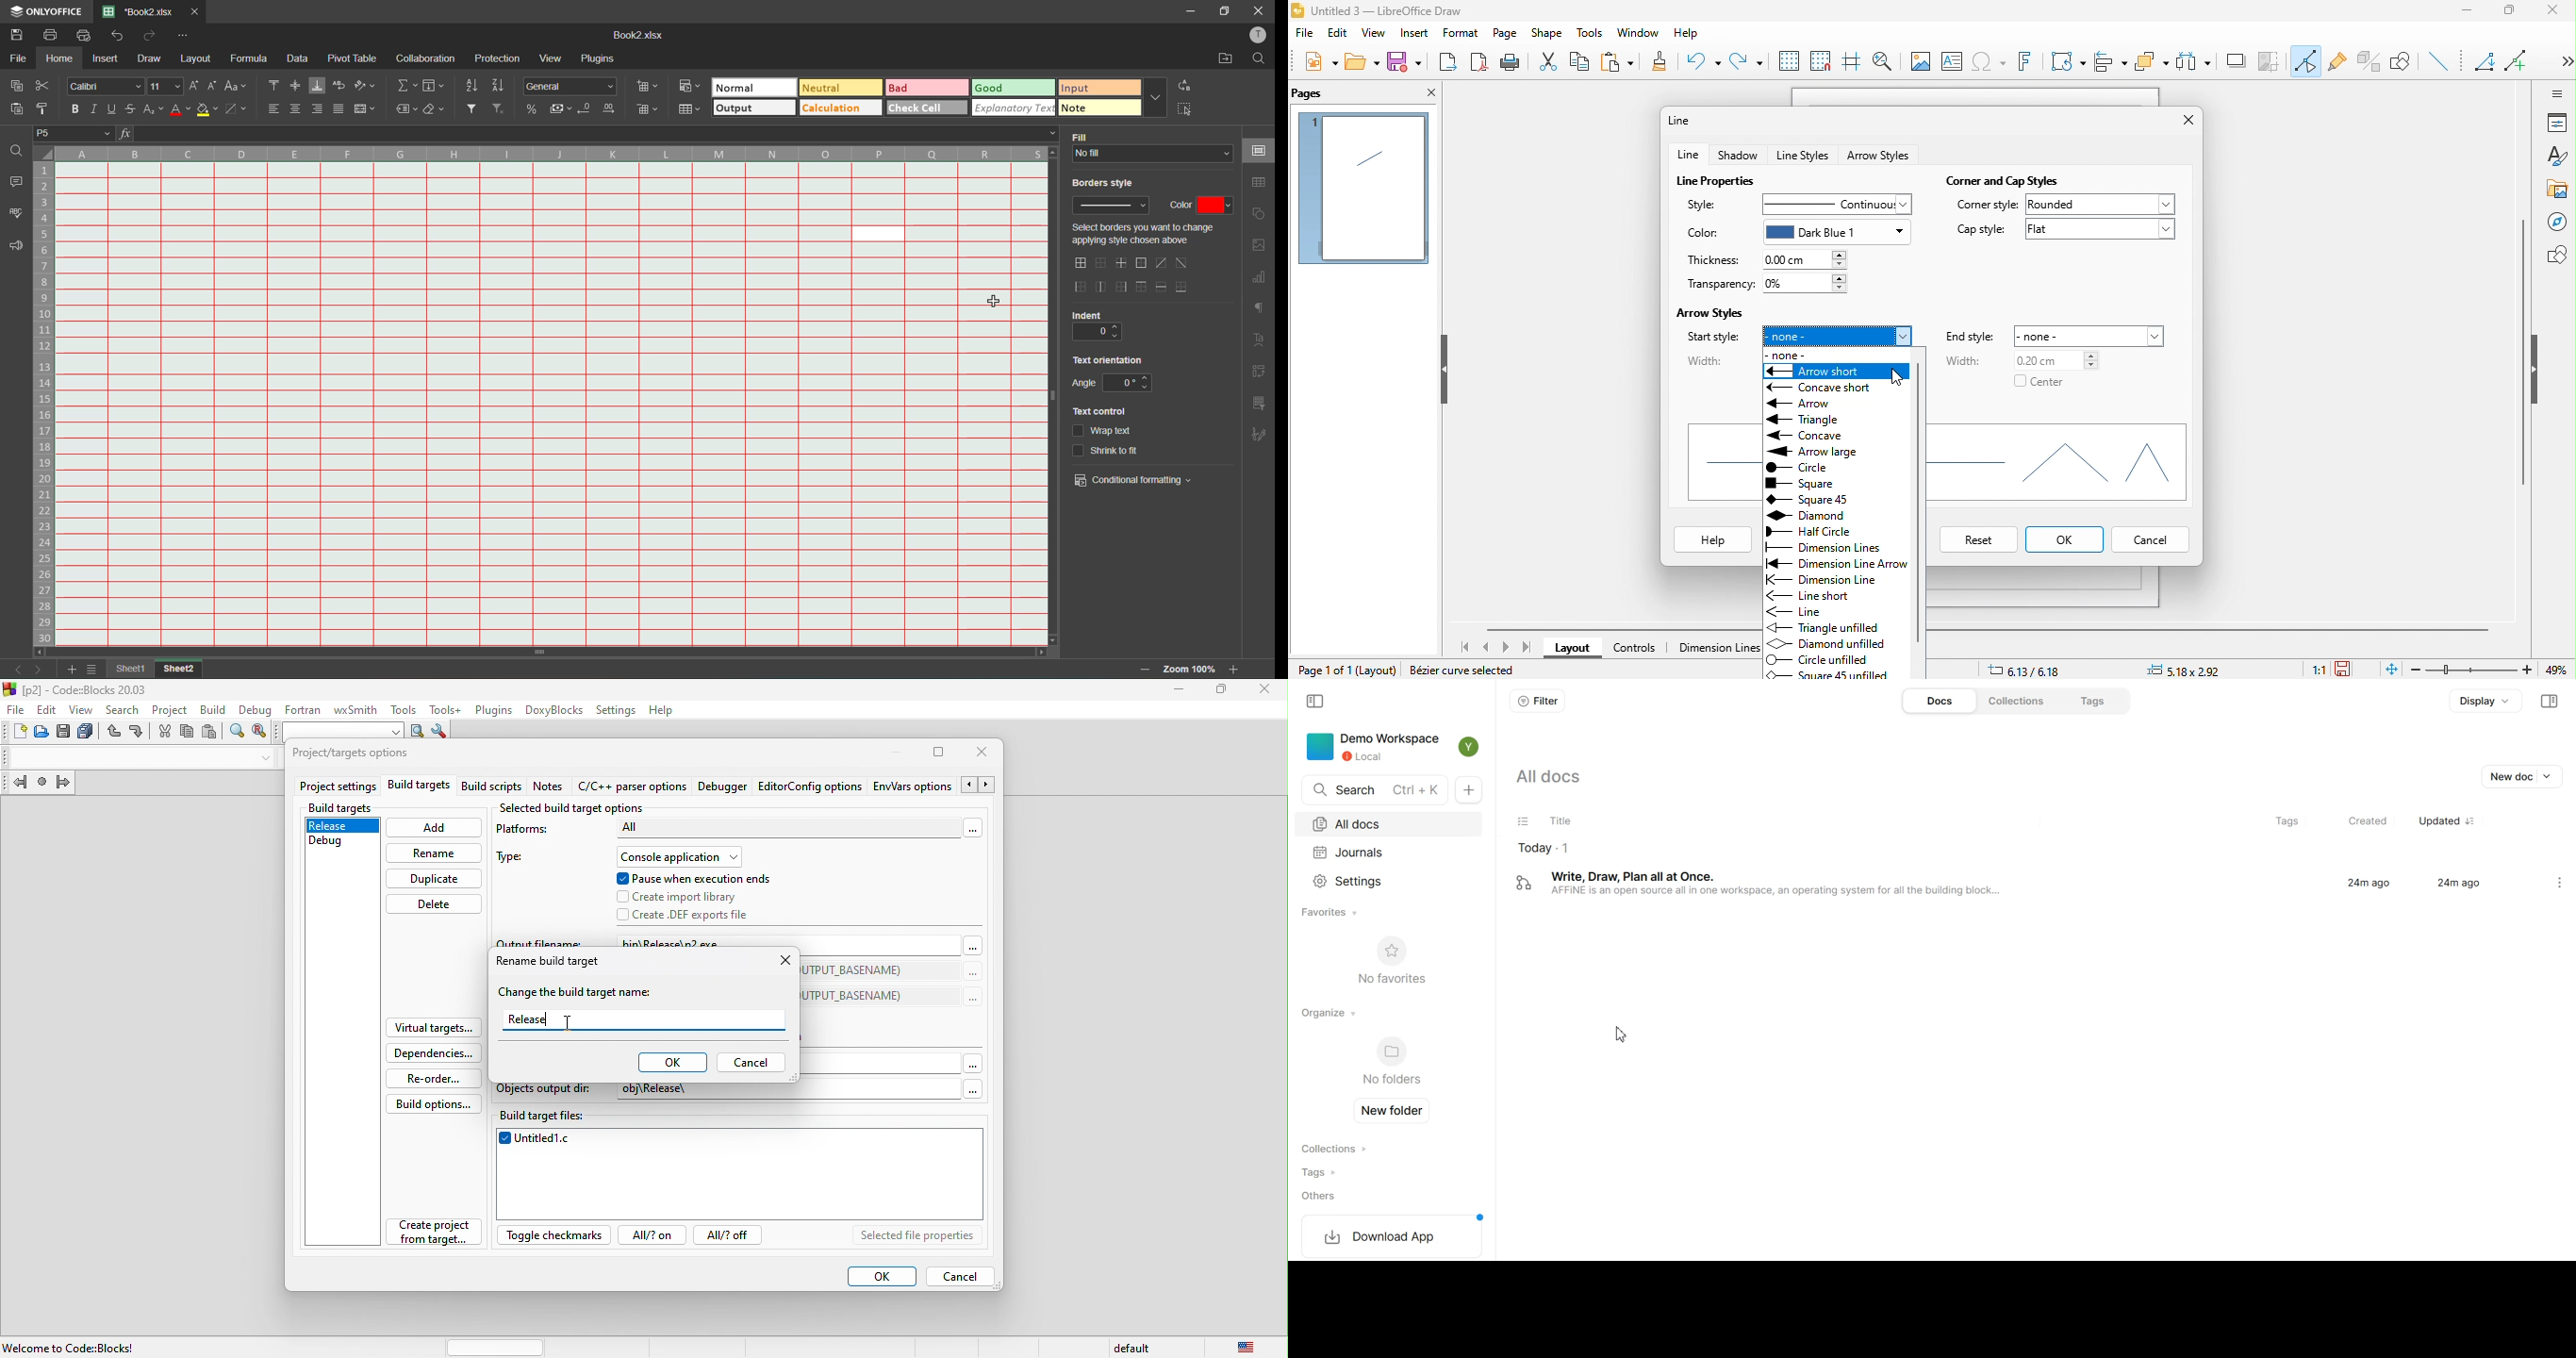 This screenshot has height=1372, width=2576. What do you see at coordinates (1371, 747) in the screenshot?
I see `Demo Workspace` at bounding box center [1371, 747].